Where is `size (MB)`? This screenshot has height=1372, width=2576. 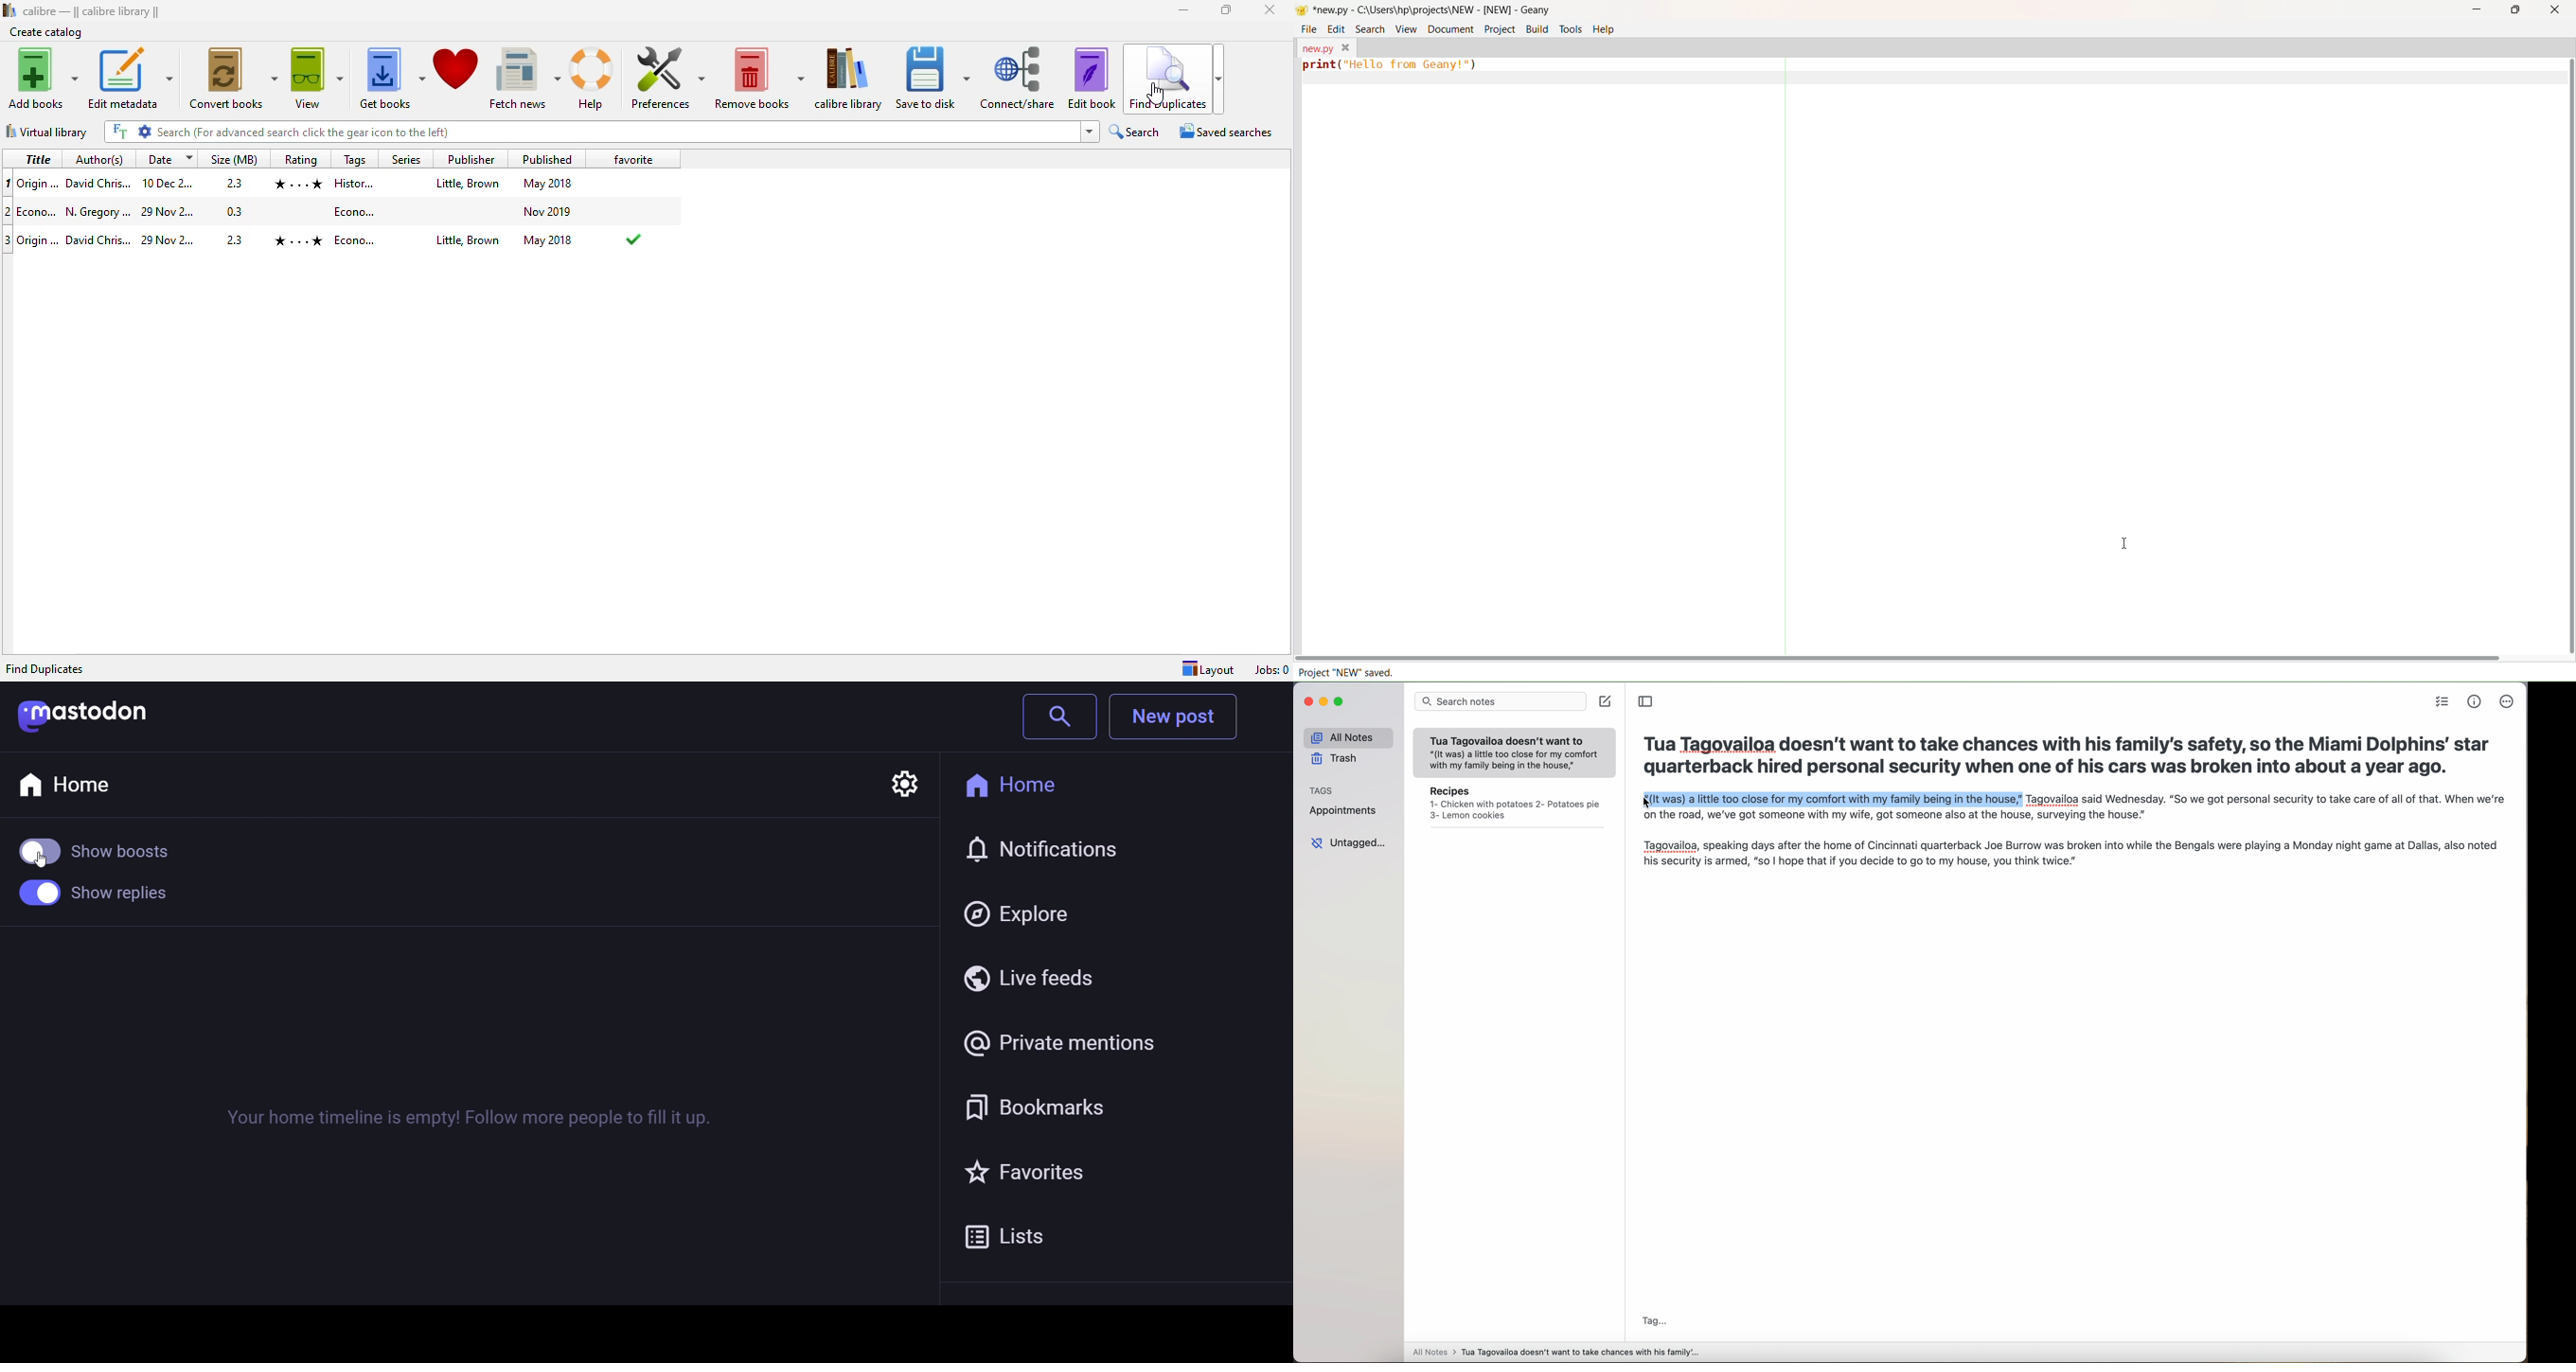
size (MB) is located at coordinates (235, 158).